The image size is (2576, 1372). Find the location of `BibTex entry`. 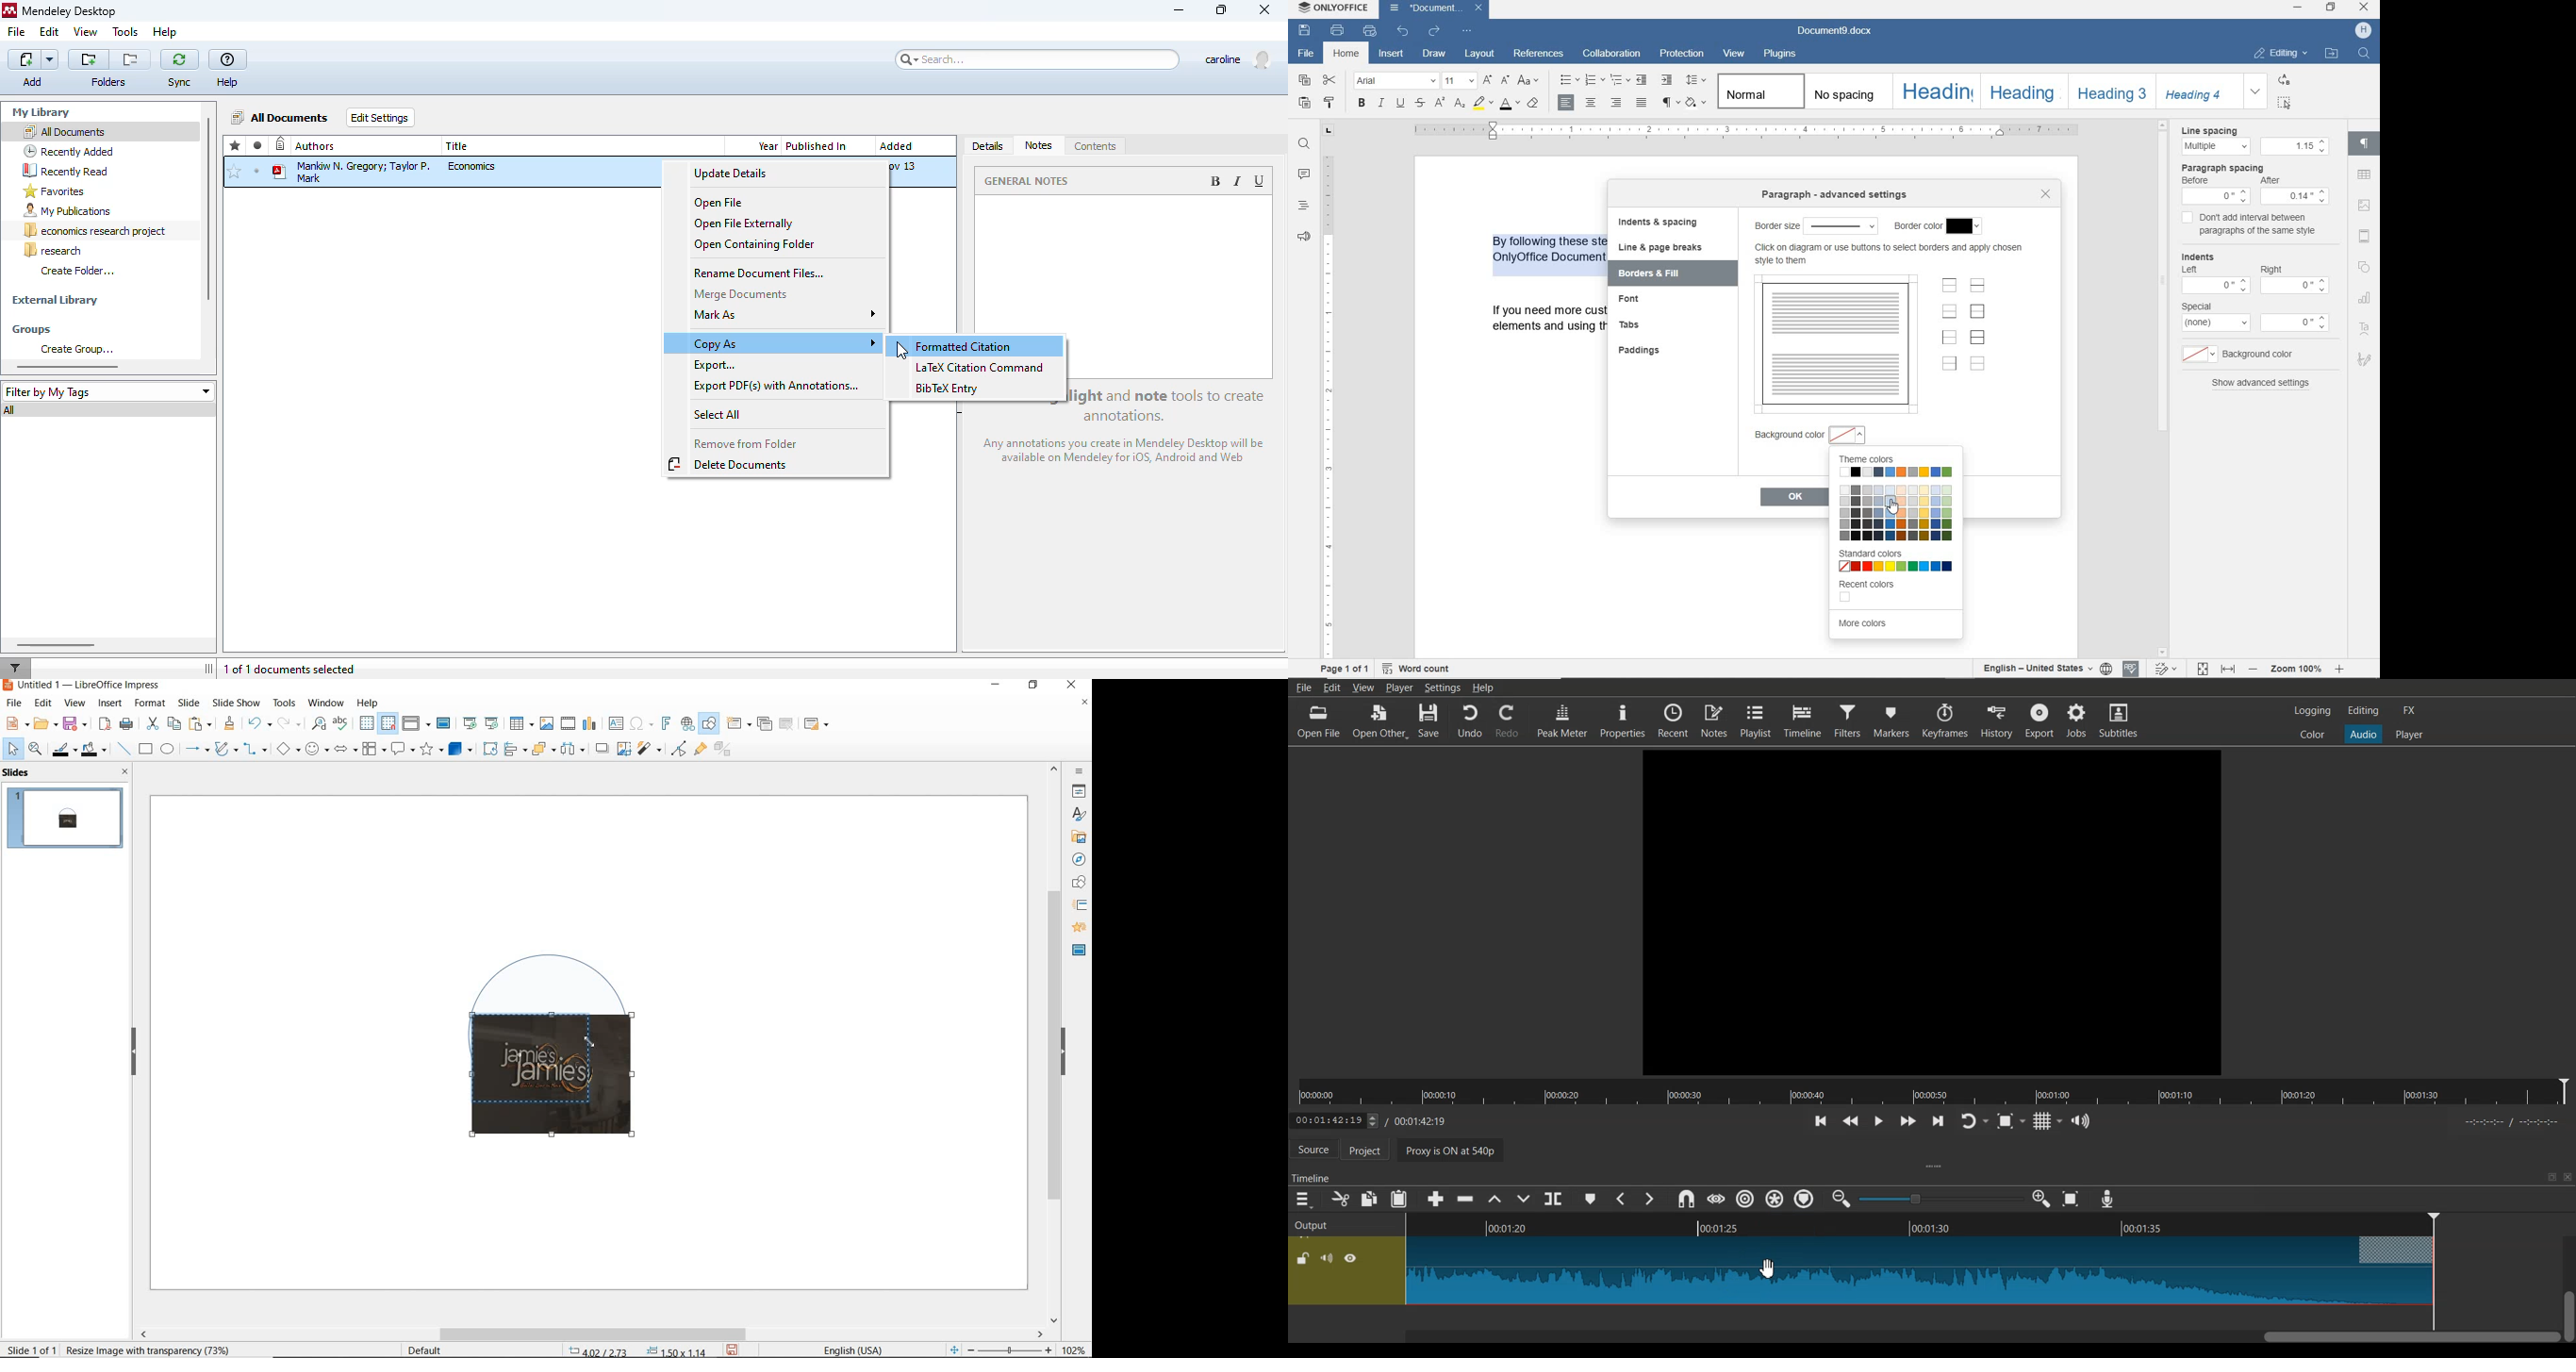

BibTex entry is located at coordinates (946, 389).